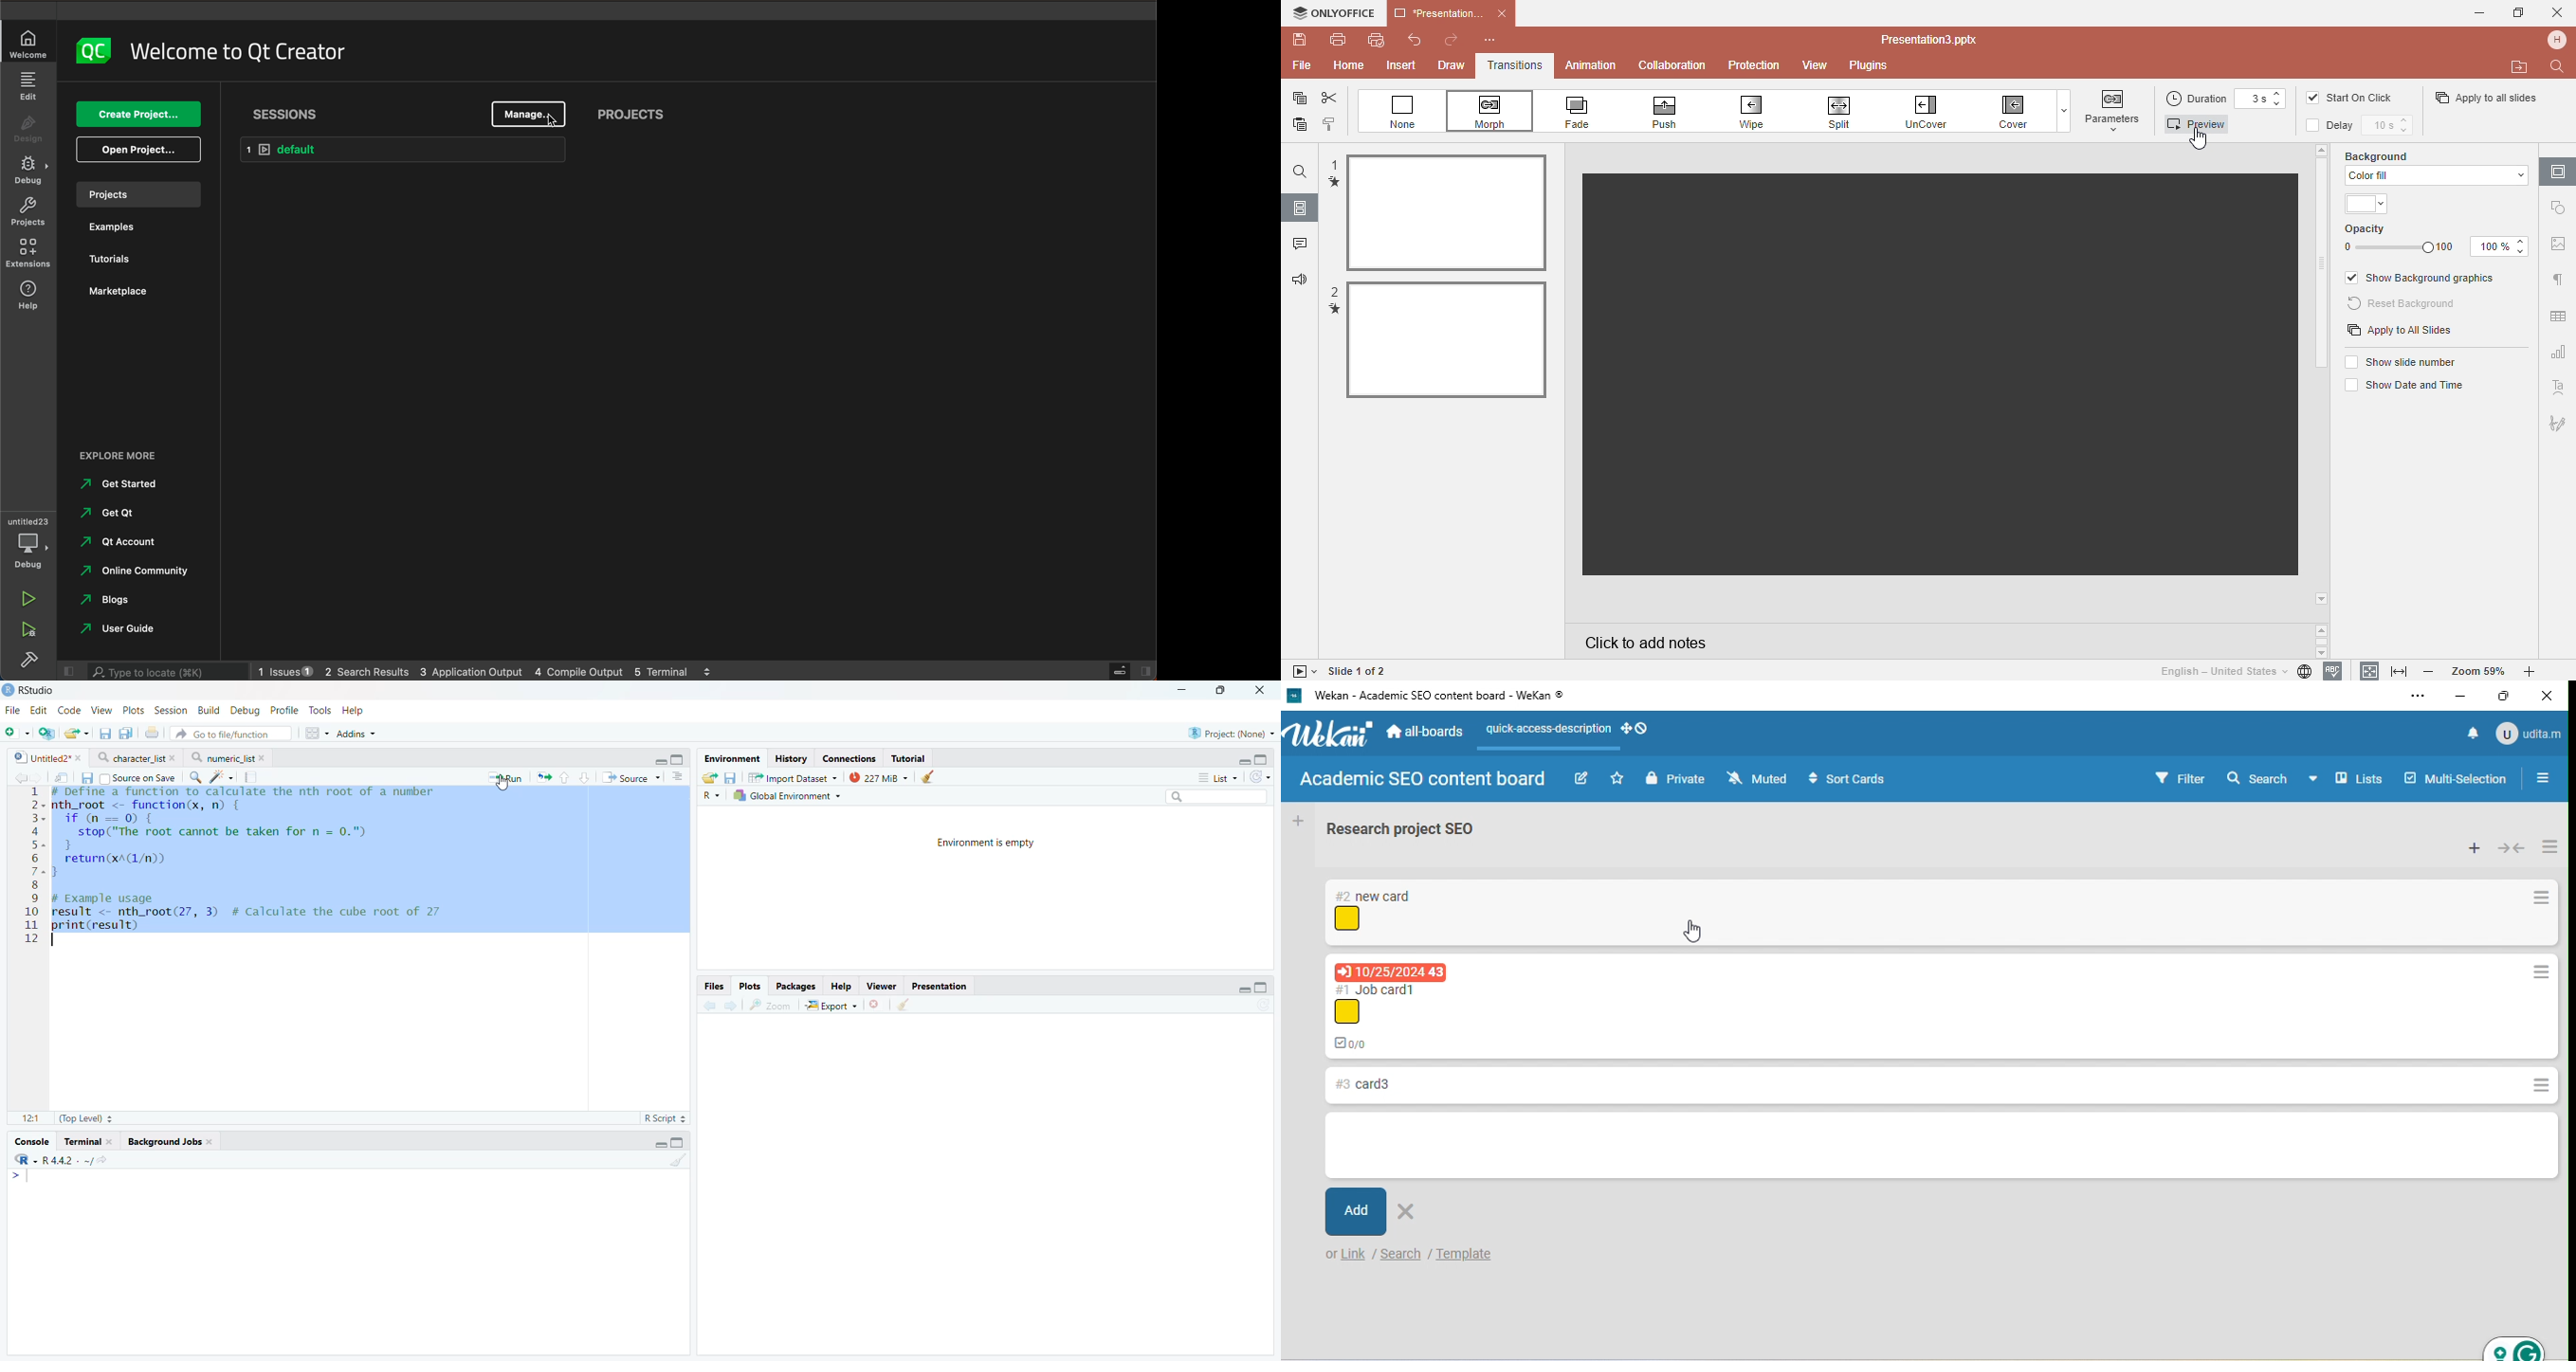 Image resolution: width=2576 pixels, height=1372 pixels. What do you see at coordinates (2559, 39) in the screenshot?
I see `Profile name` at bounding box center [2559, 39].